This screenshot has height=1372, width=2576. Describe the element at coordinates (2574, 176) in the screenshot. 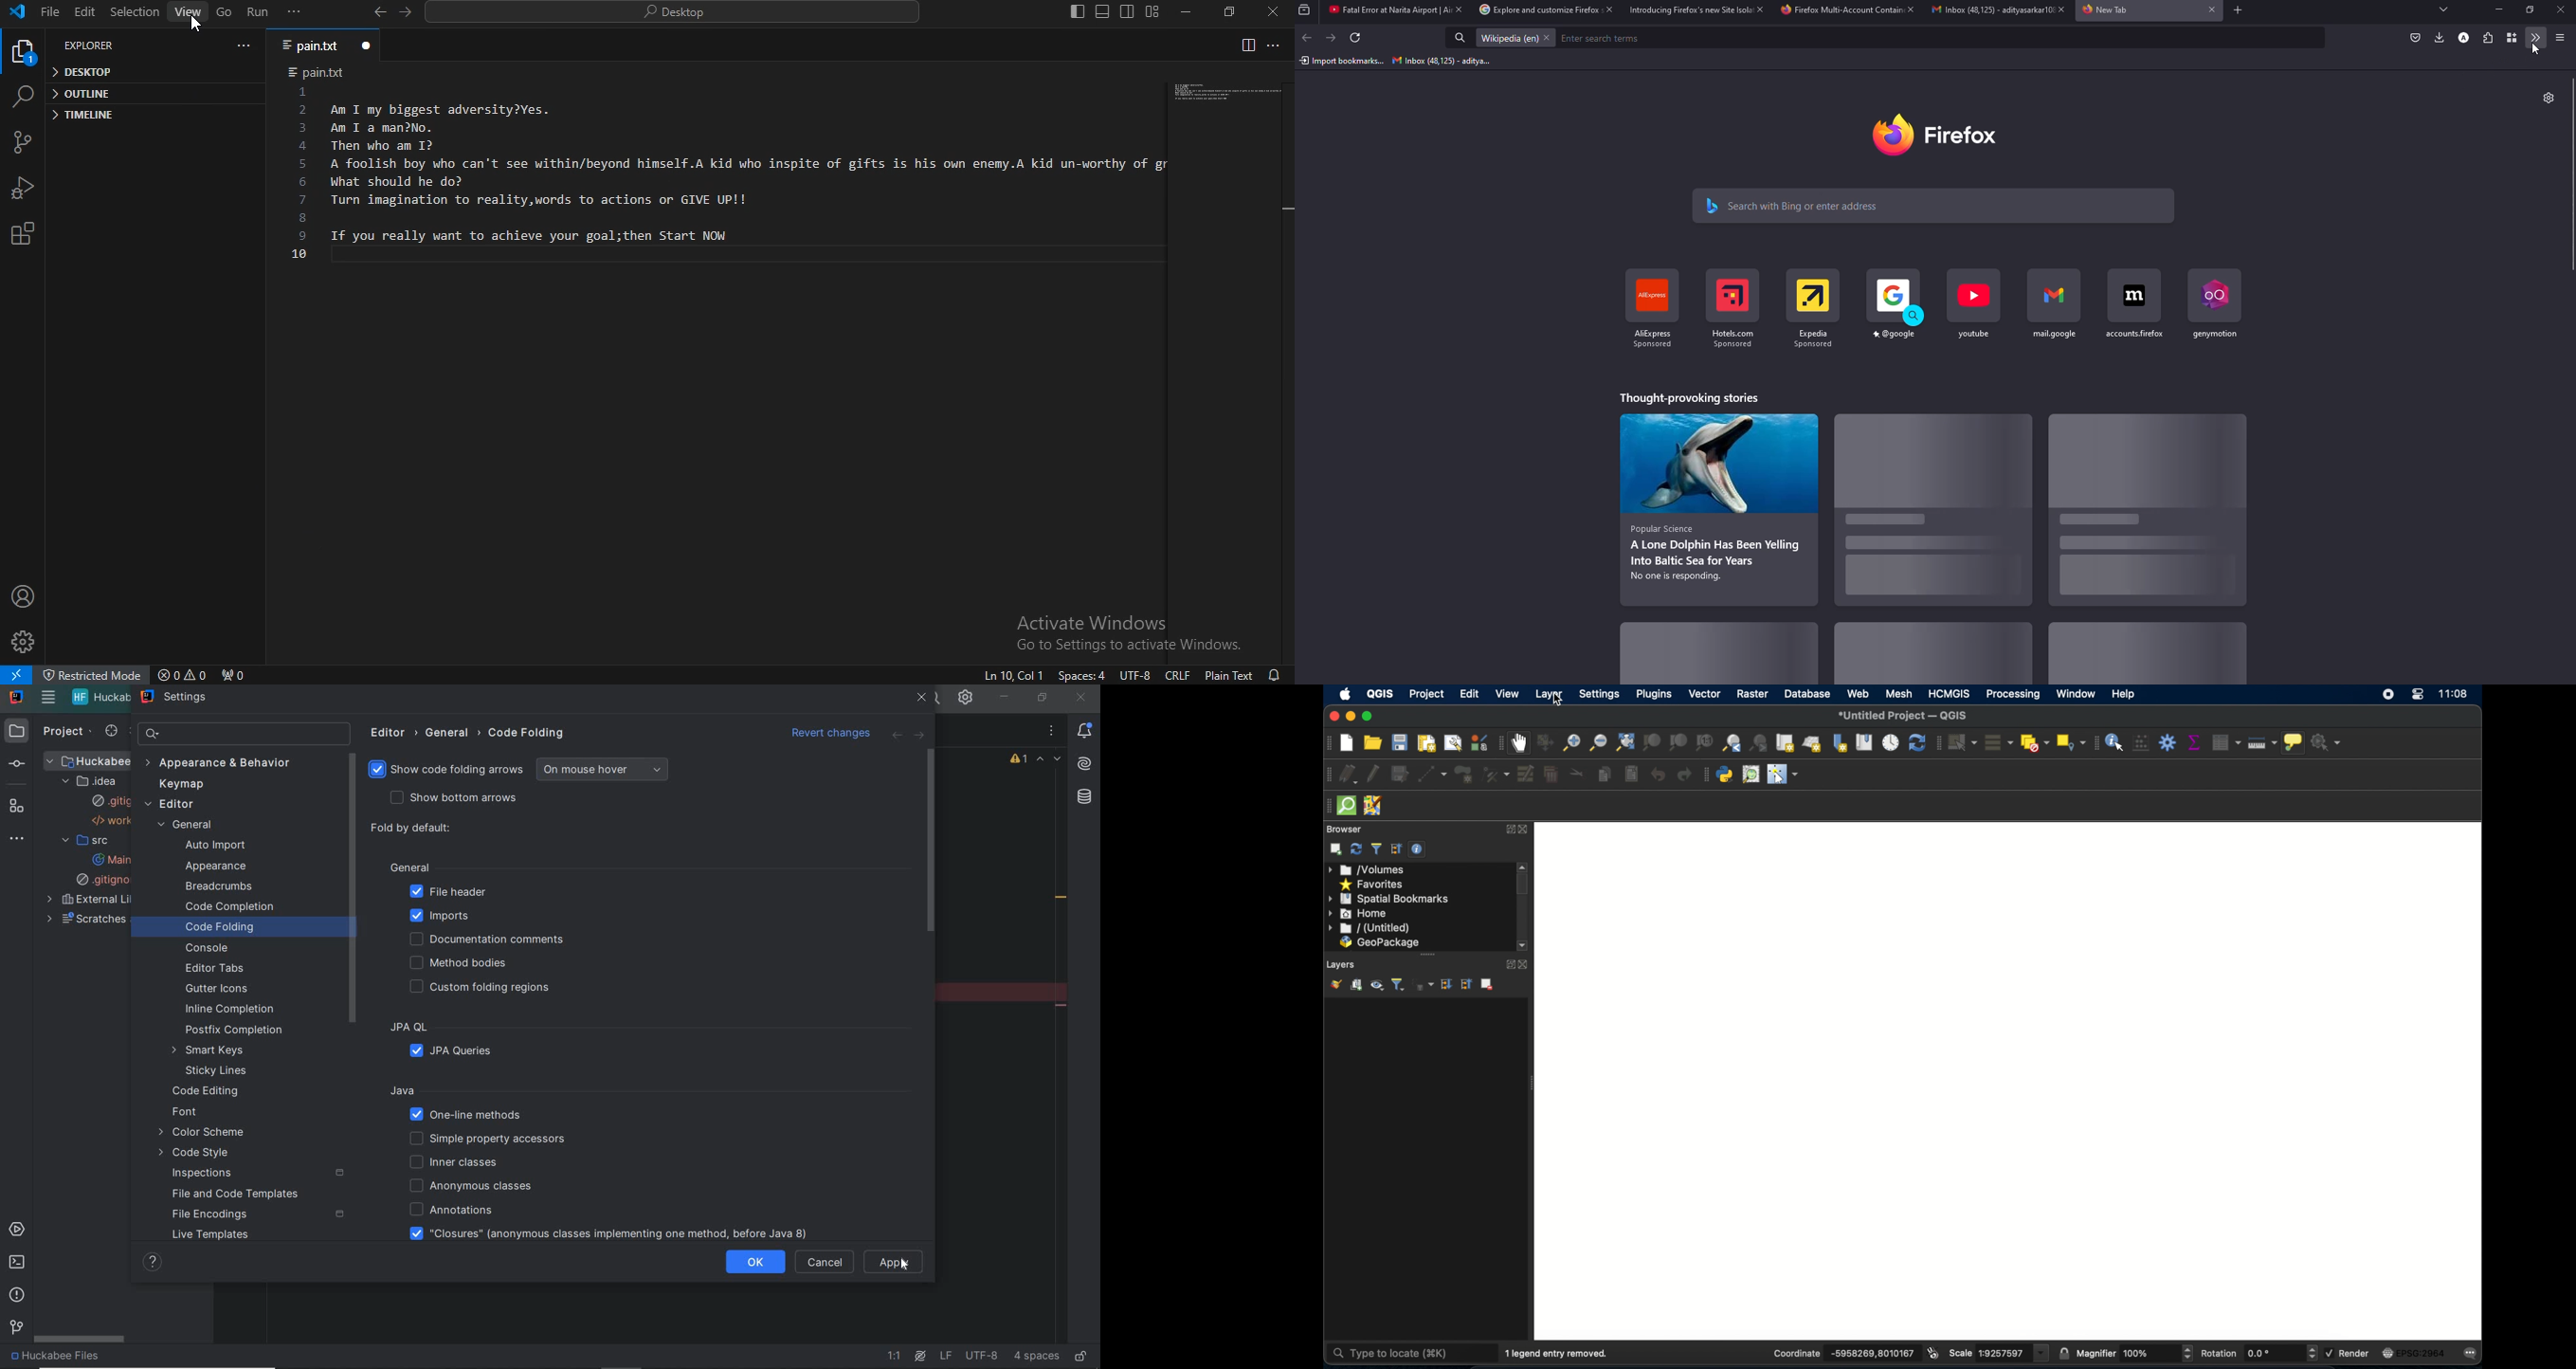

I see `scroll bar` at that location.